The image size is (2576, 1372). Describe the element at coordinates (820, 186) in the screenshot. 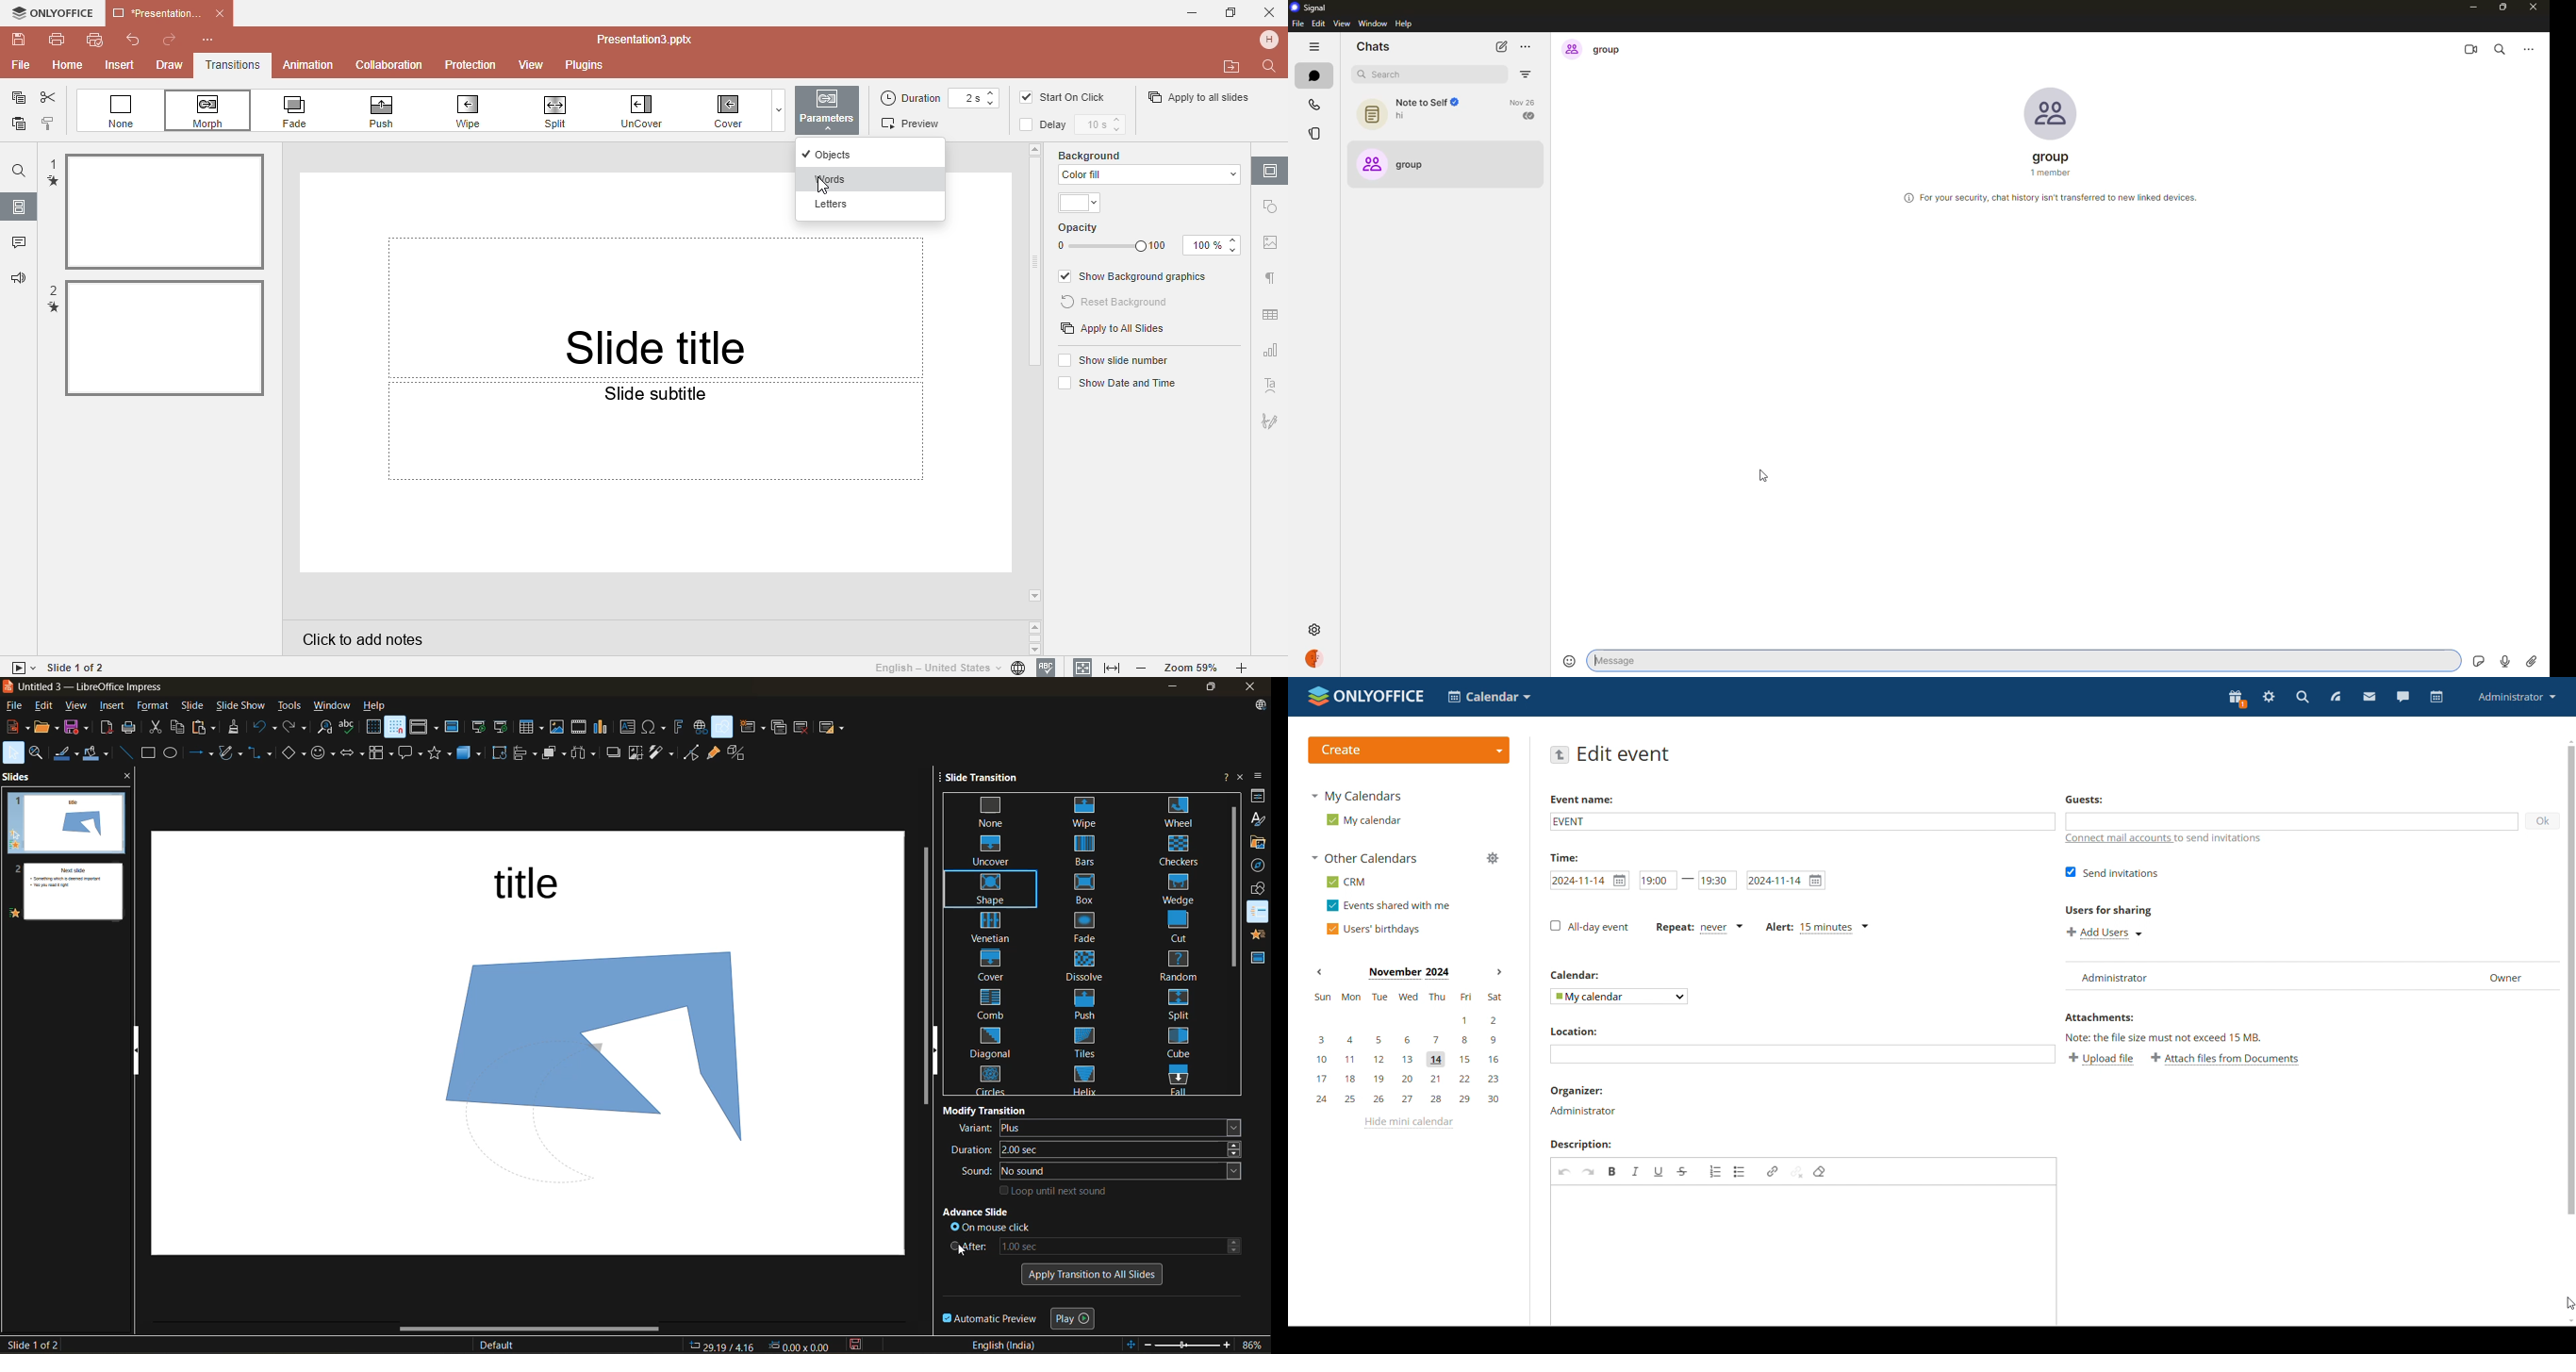

I see `mouse pointer` at that location.